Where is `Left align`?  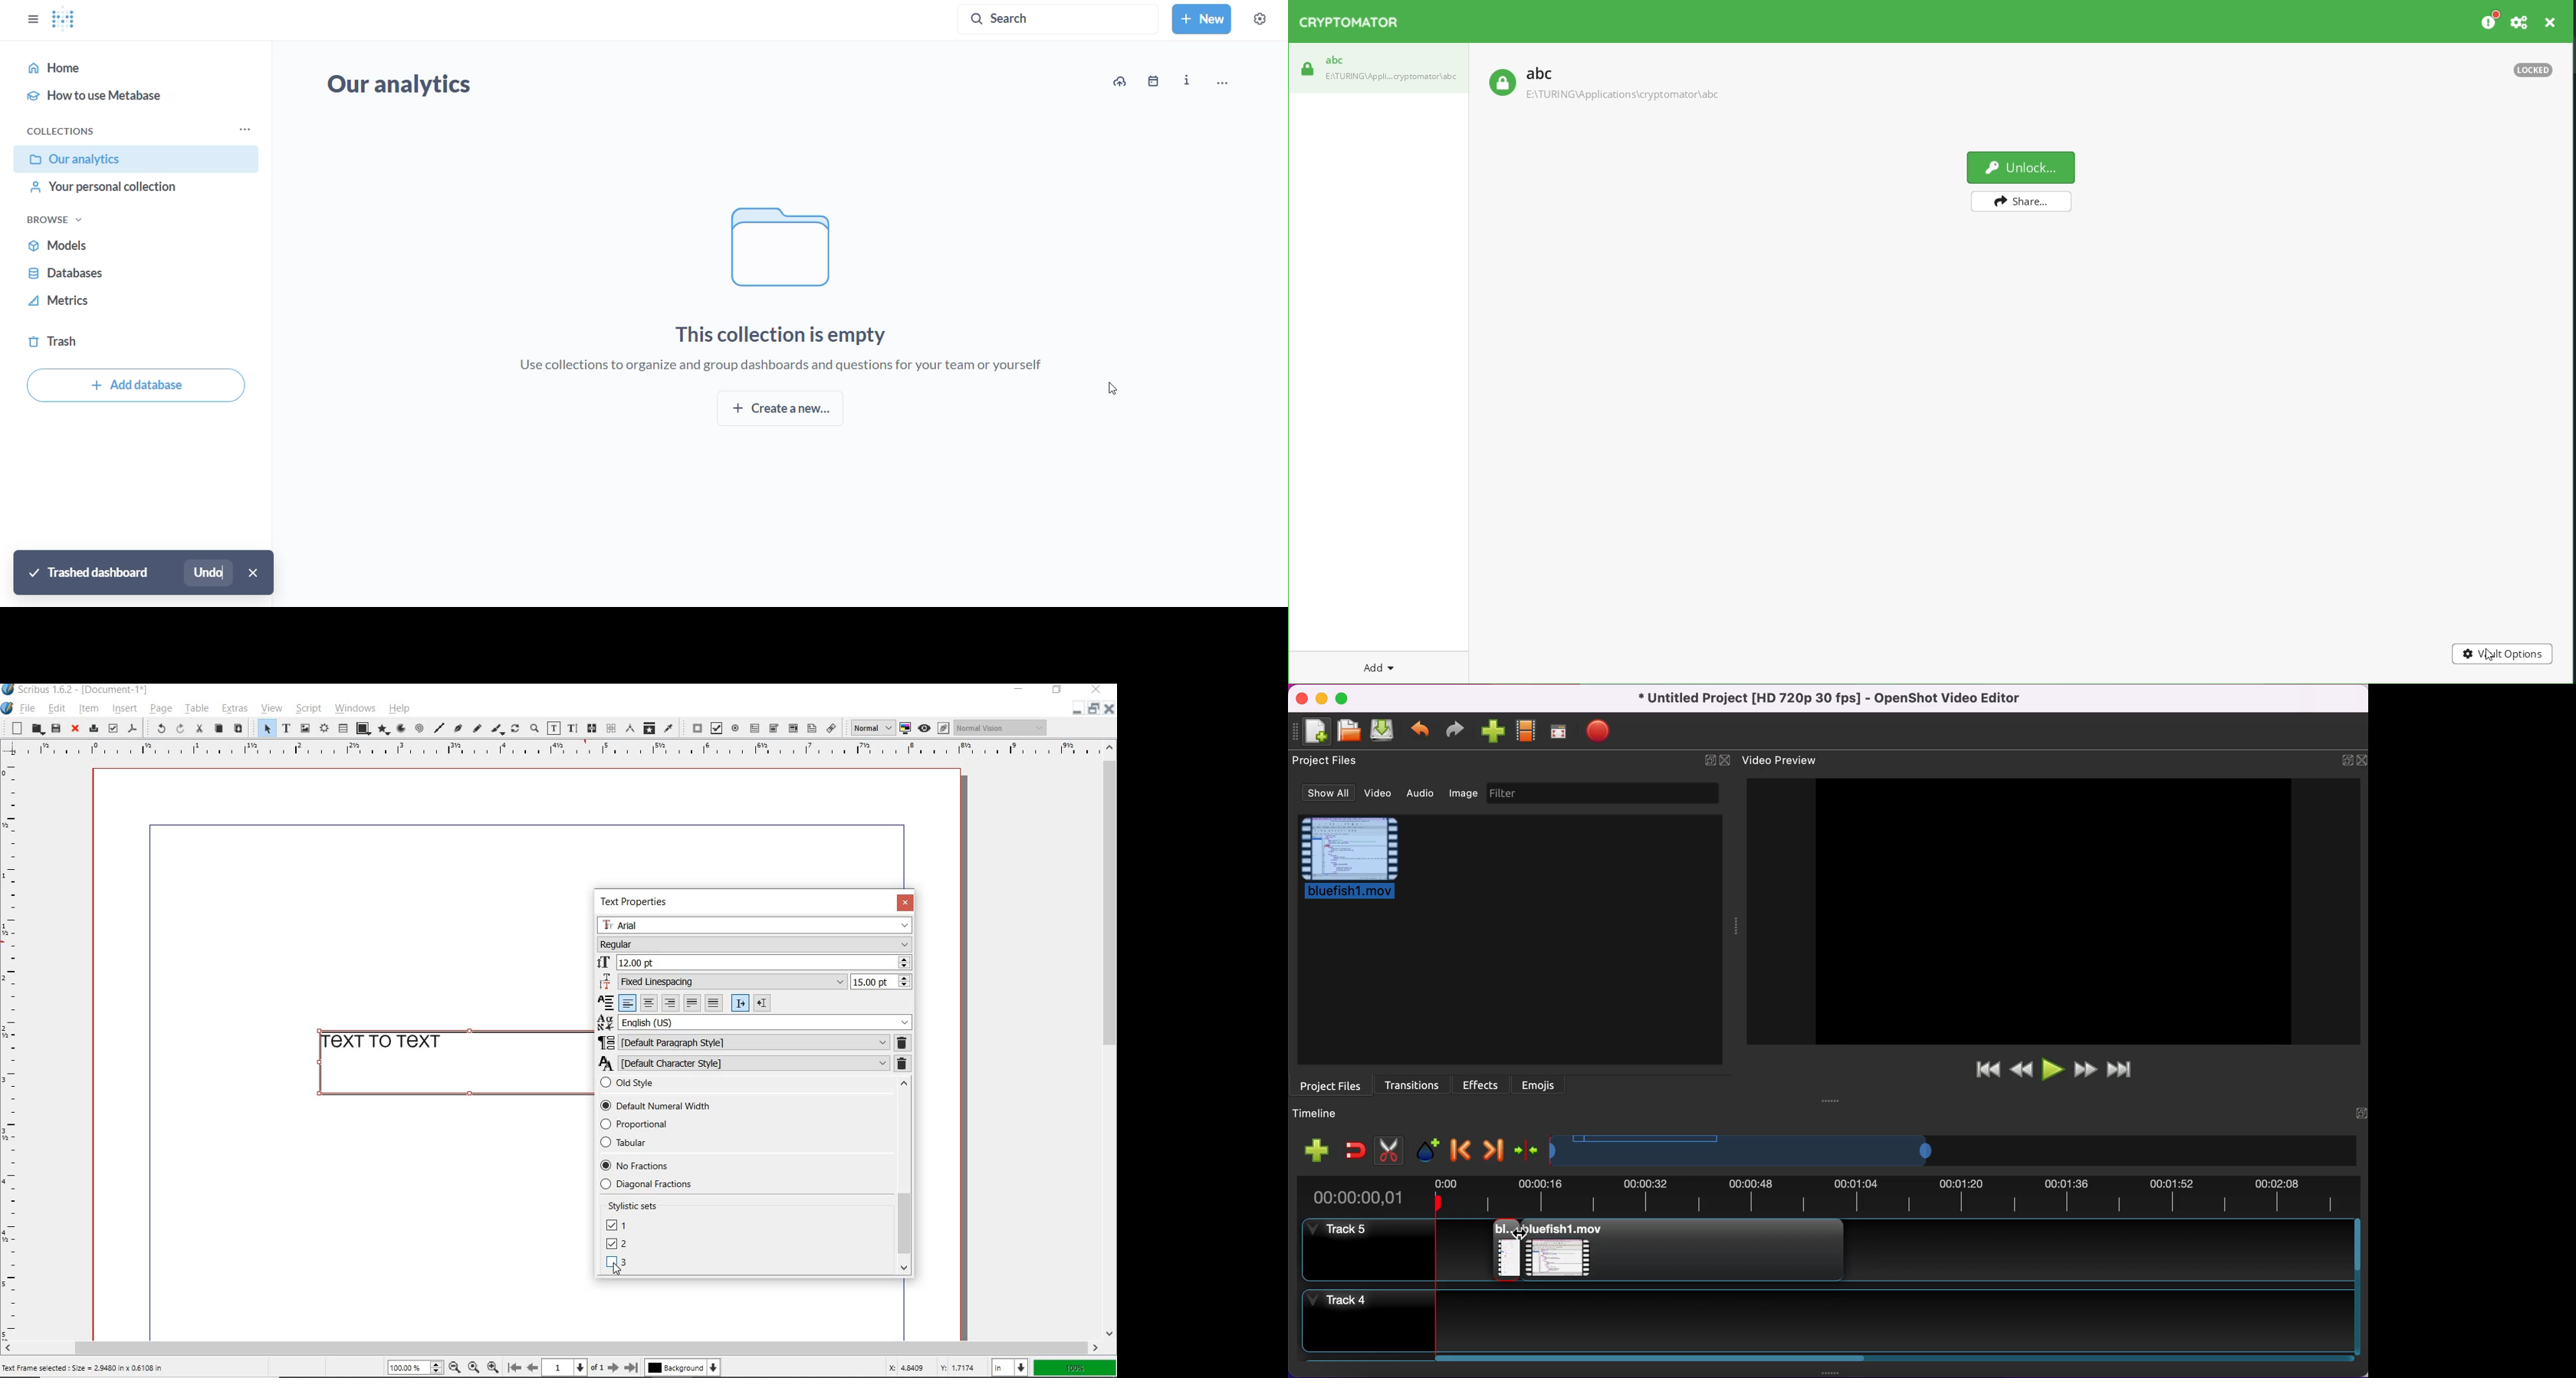 Left align is located at coordinates (629, 1003).